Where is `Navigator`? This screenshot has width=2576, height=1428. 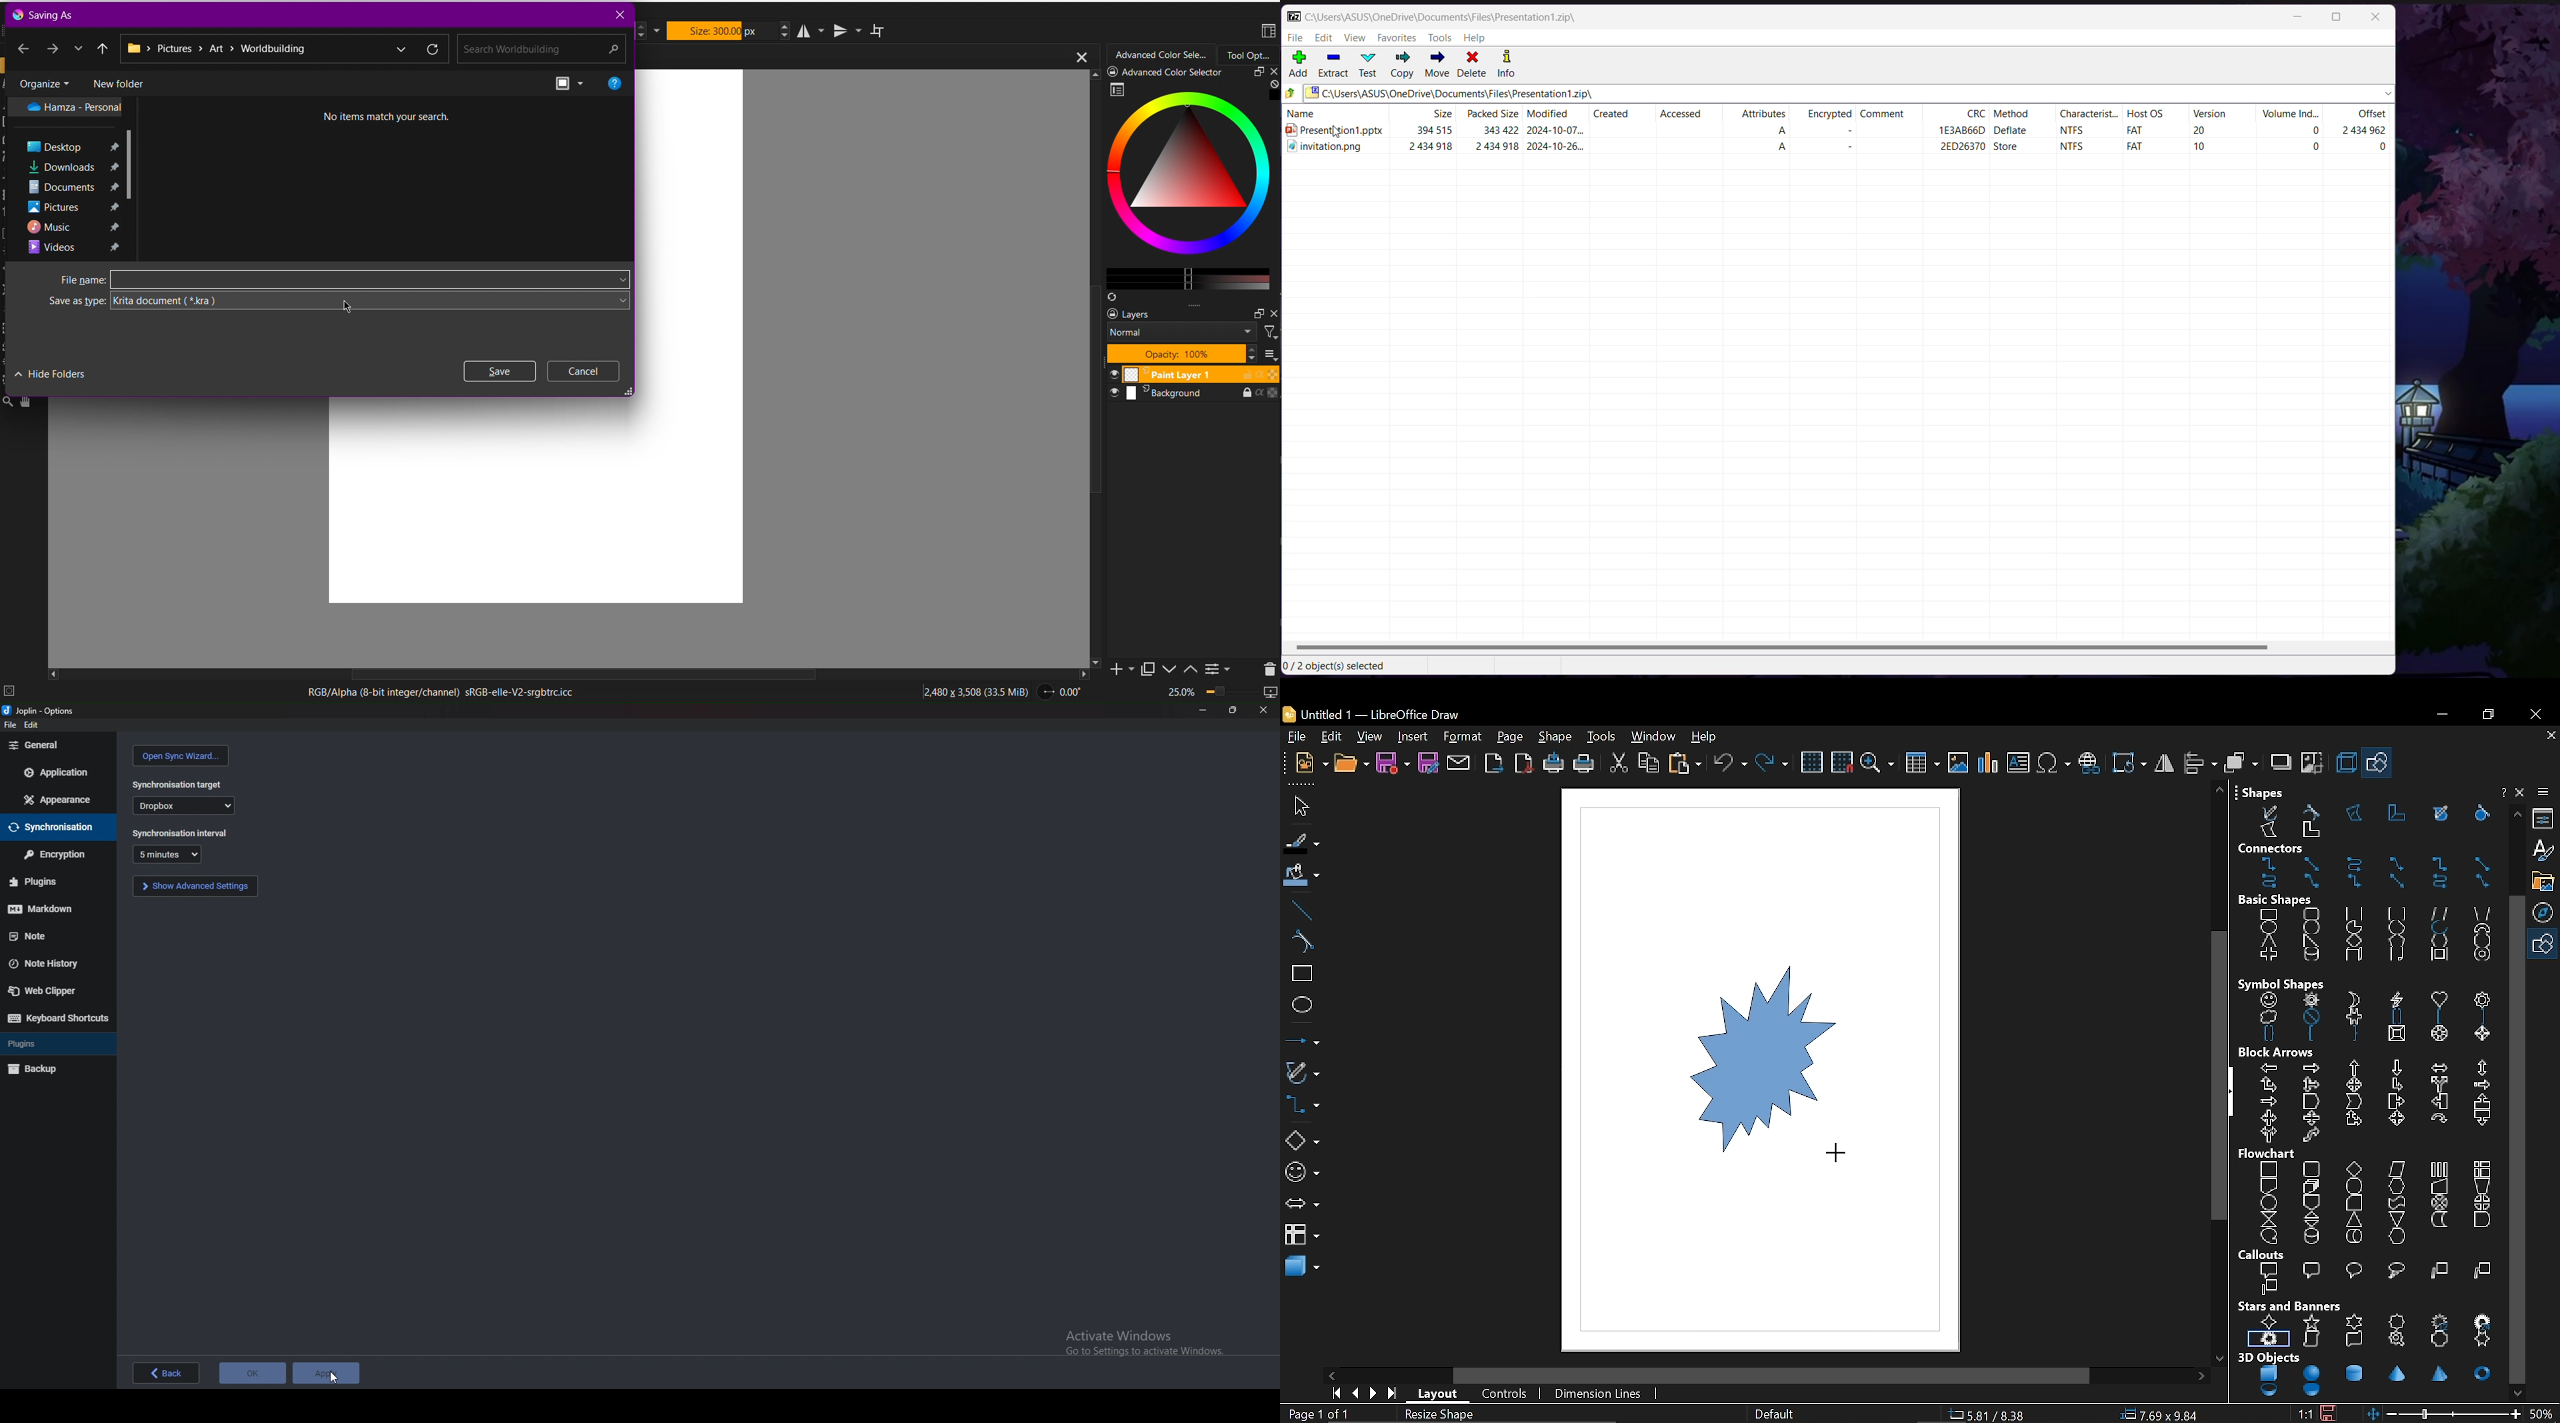 Navigator is located at coordinates (2546, 912).